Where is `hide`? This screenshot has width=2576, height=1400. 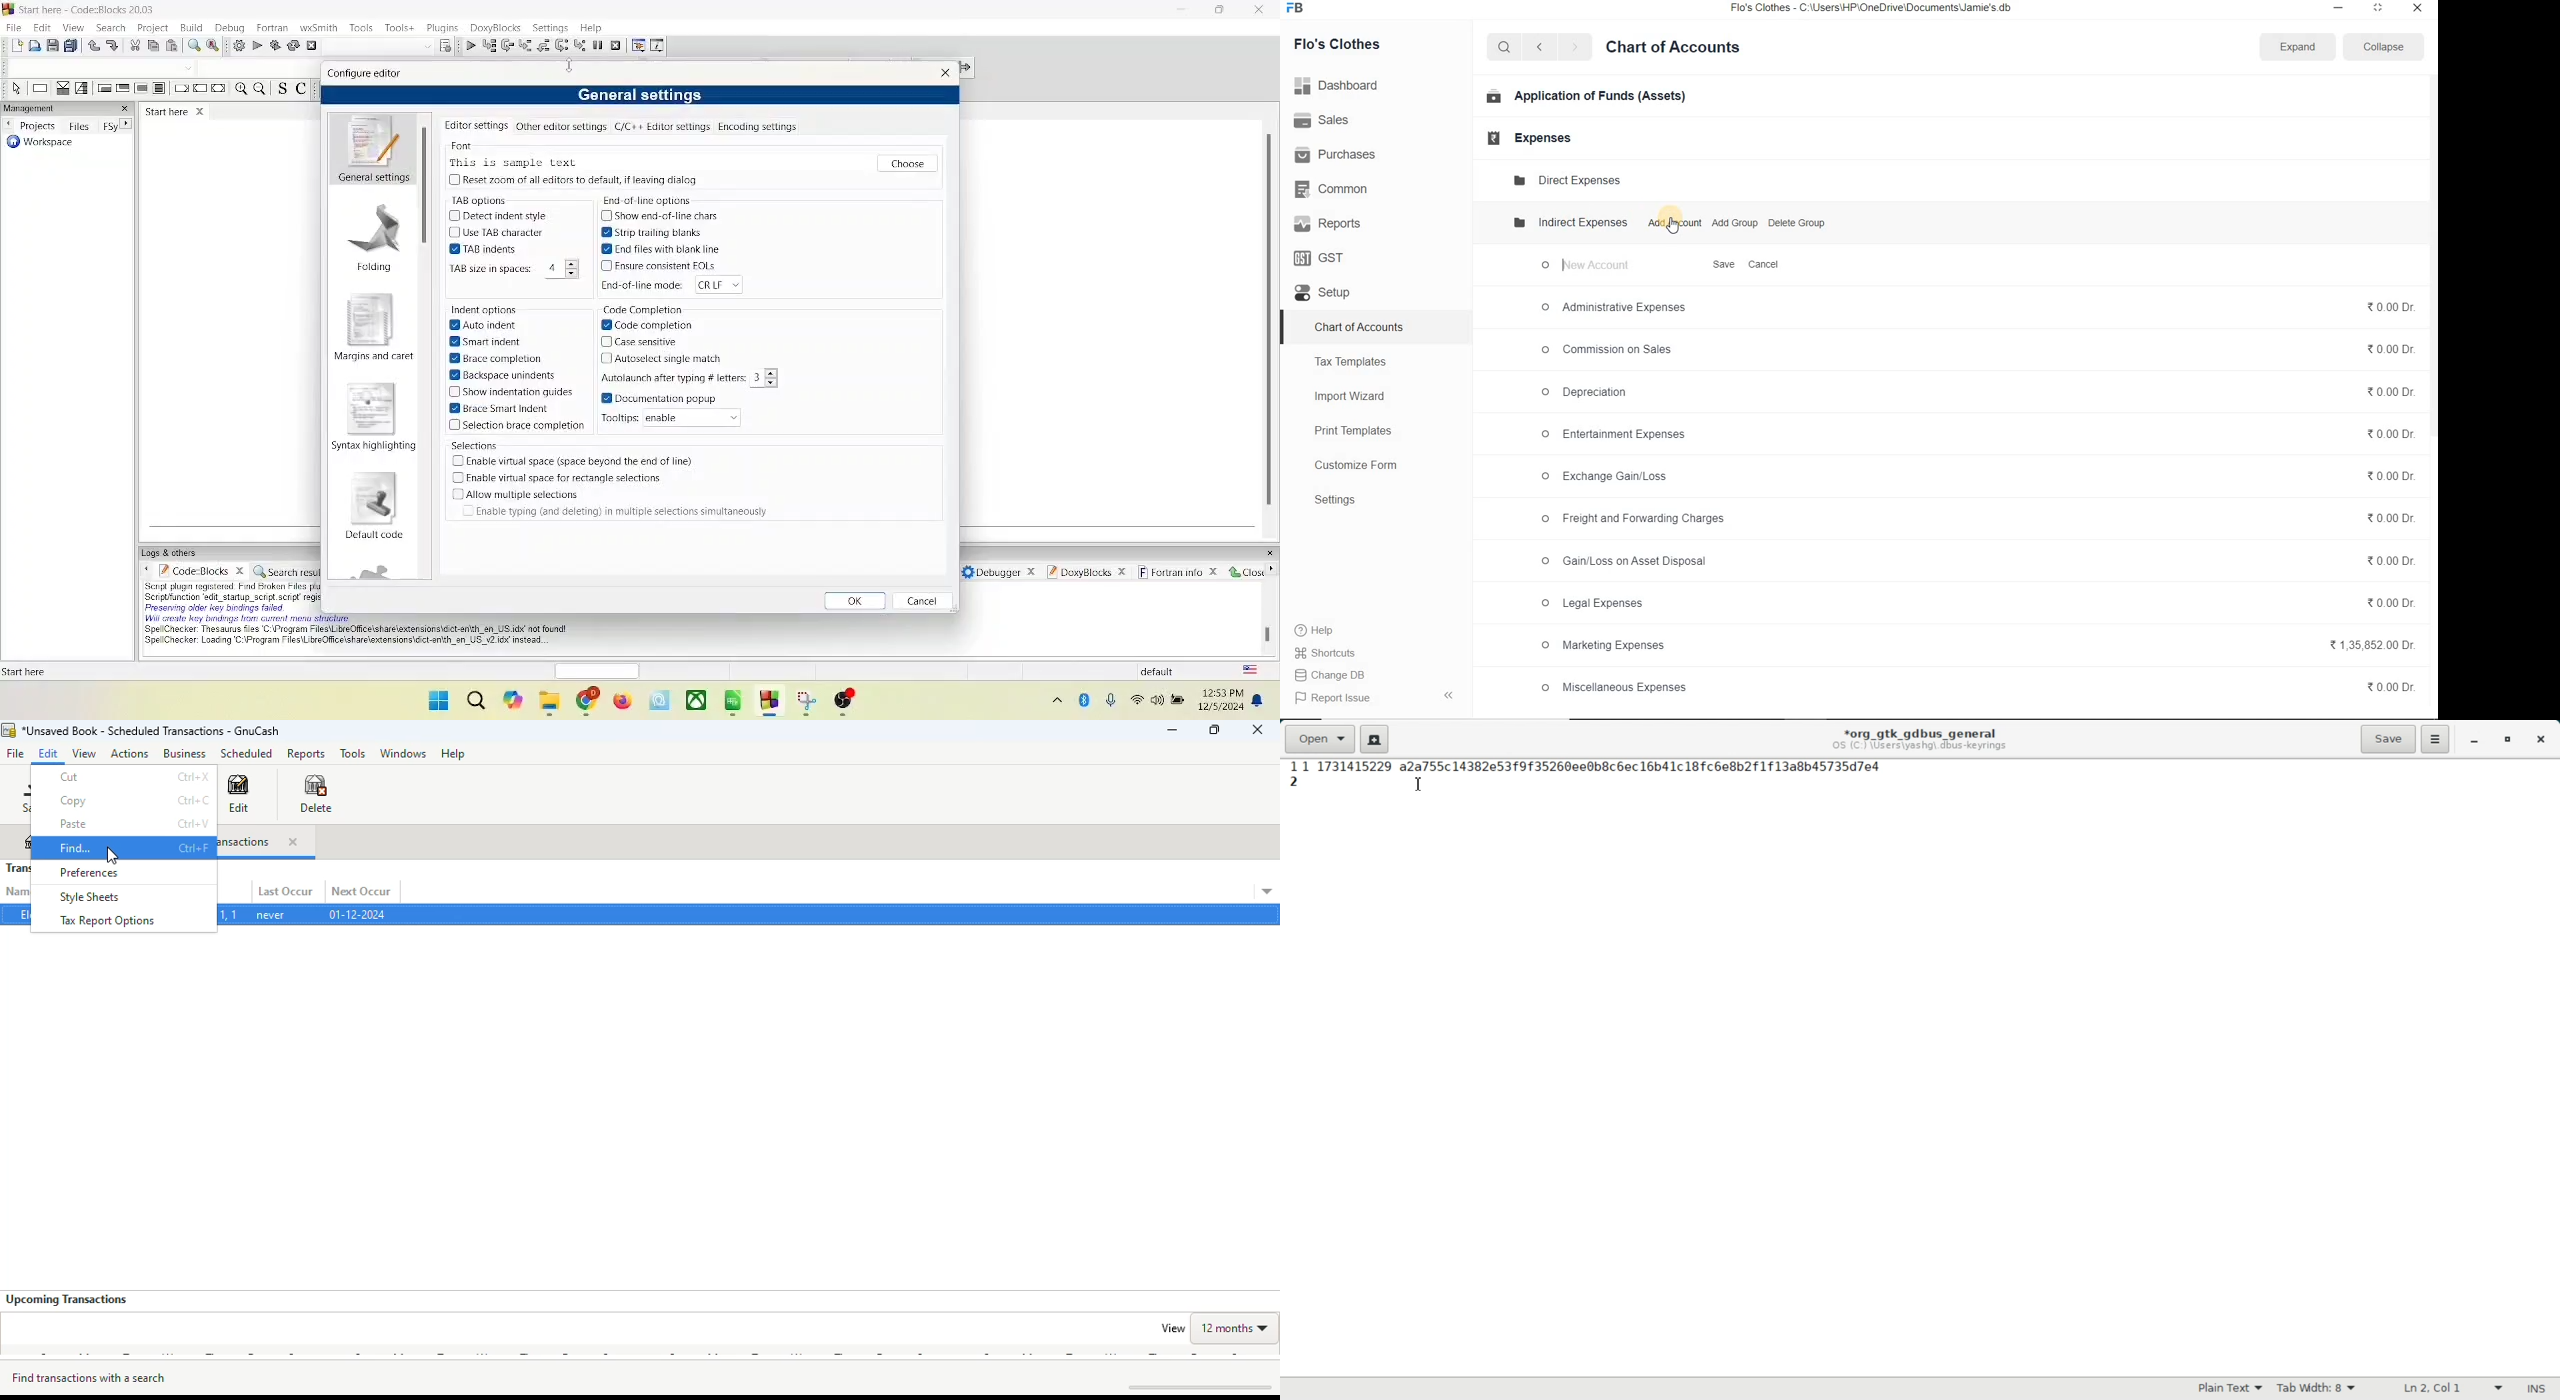
hide is located at coordinates (1449, 695).